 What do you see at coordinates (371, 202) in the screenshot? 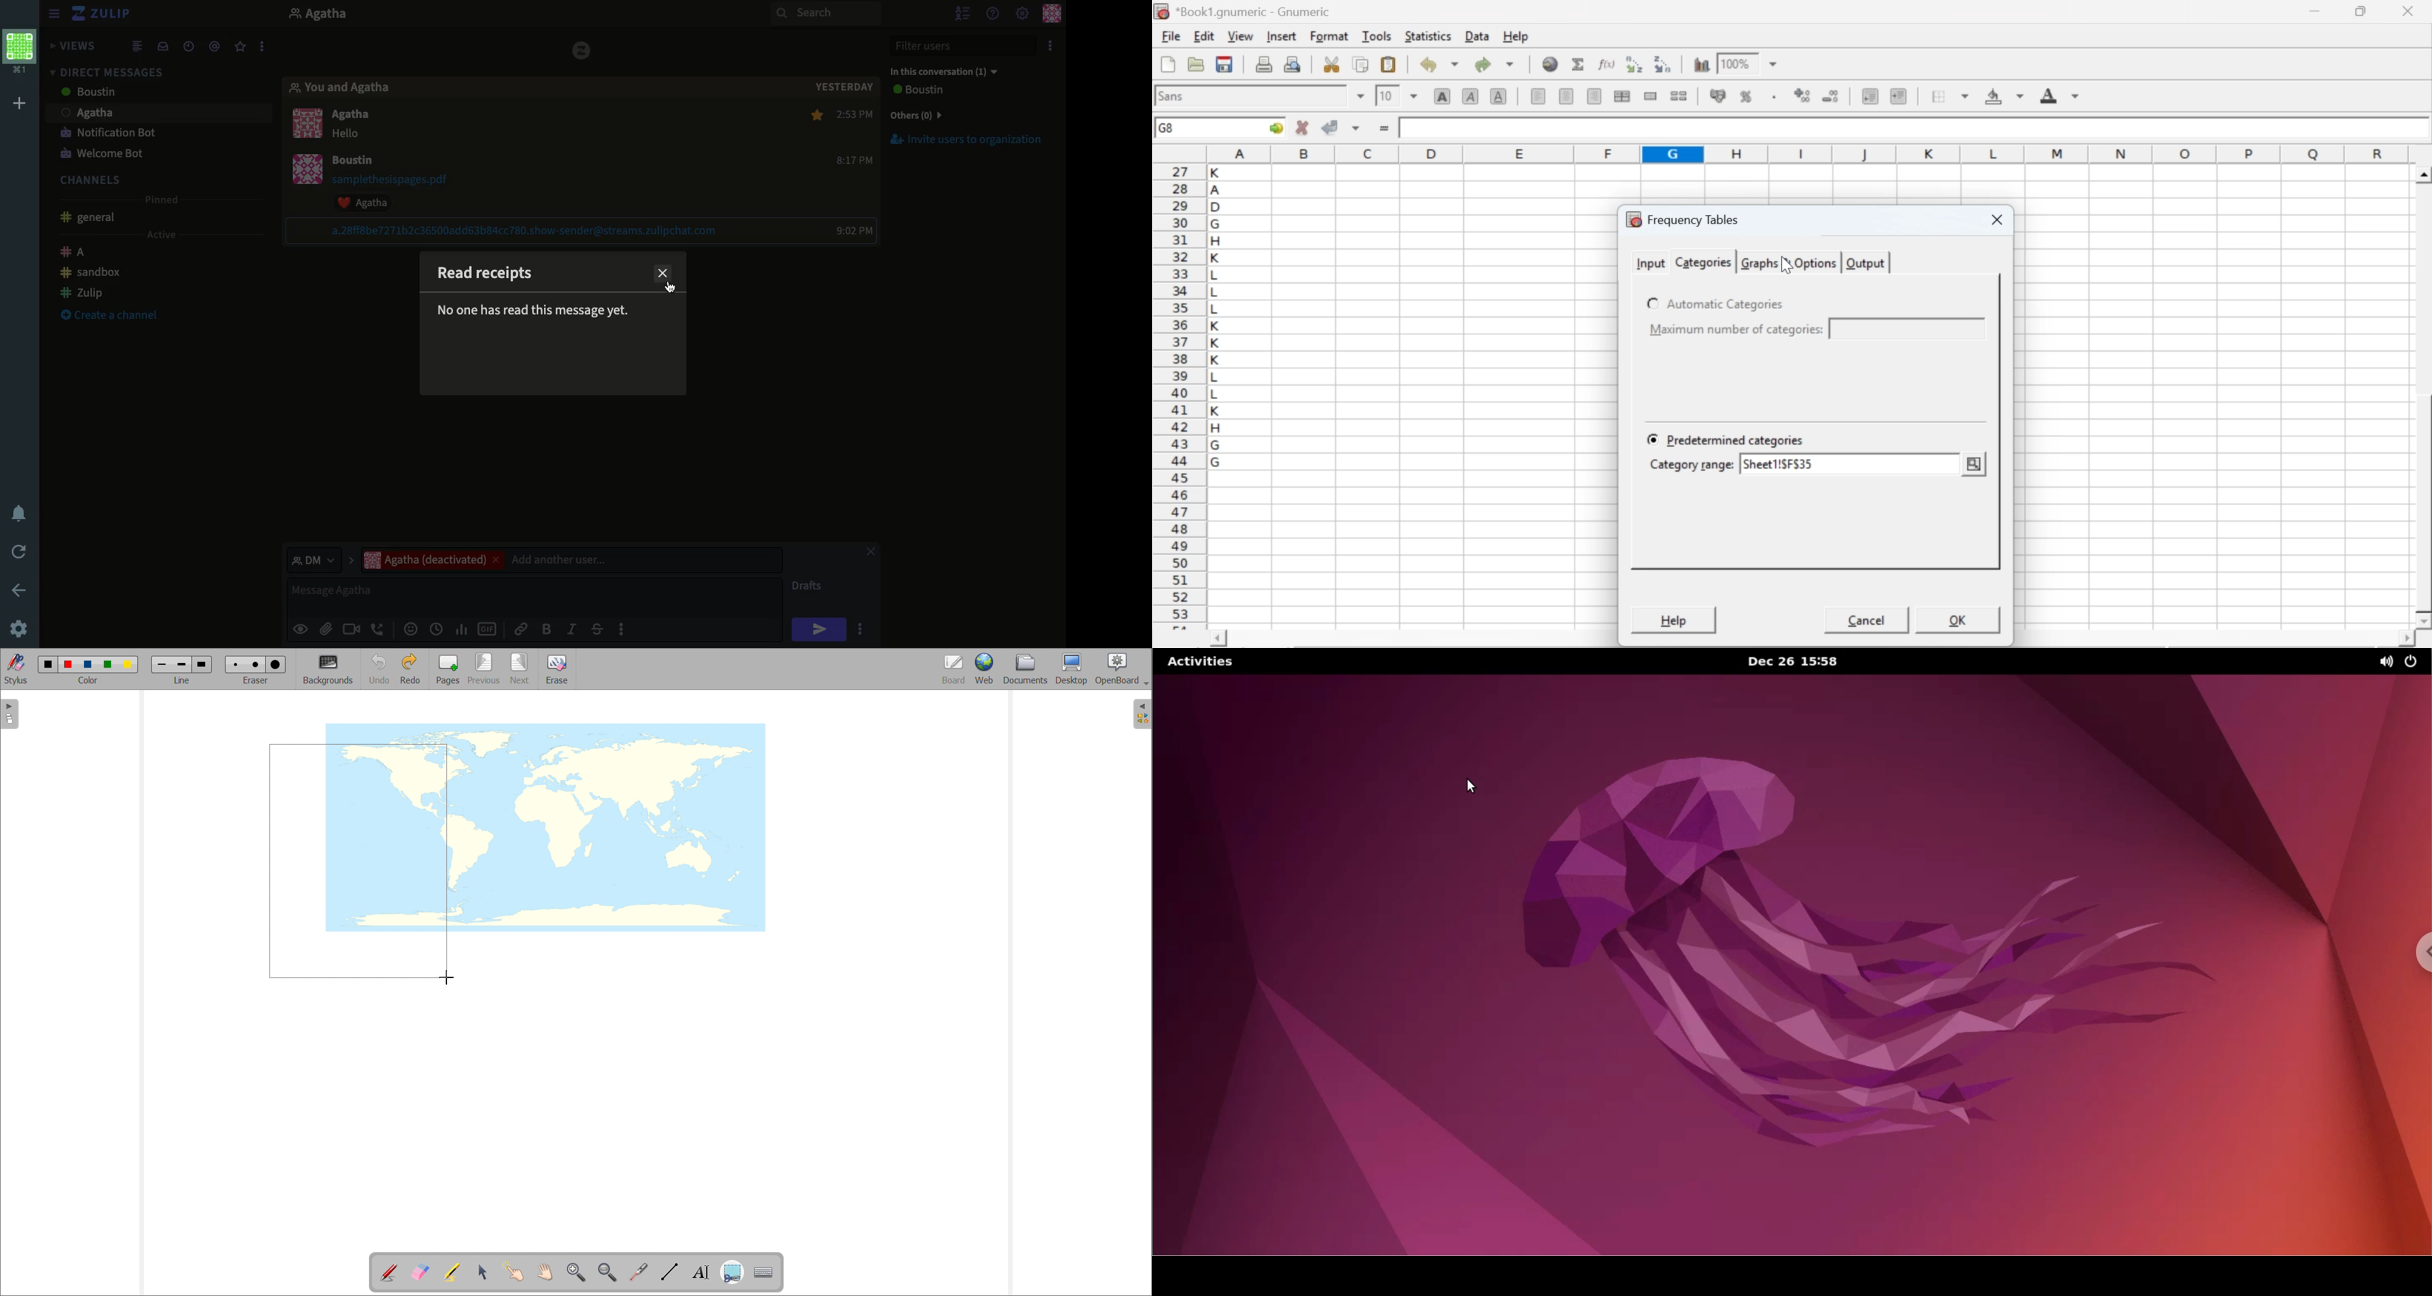
I see `Reaction` at bounding box center [371, 202].